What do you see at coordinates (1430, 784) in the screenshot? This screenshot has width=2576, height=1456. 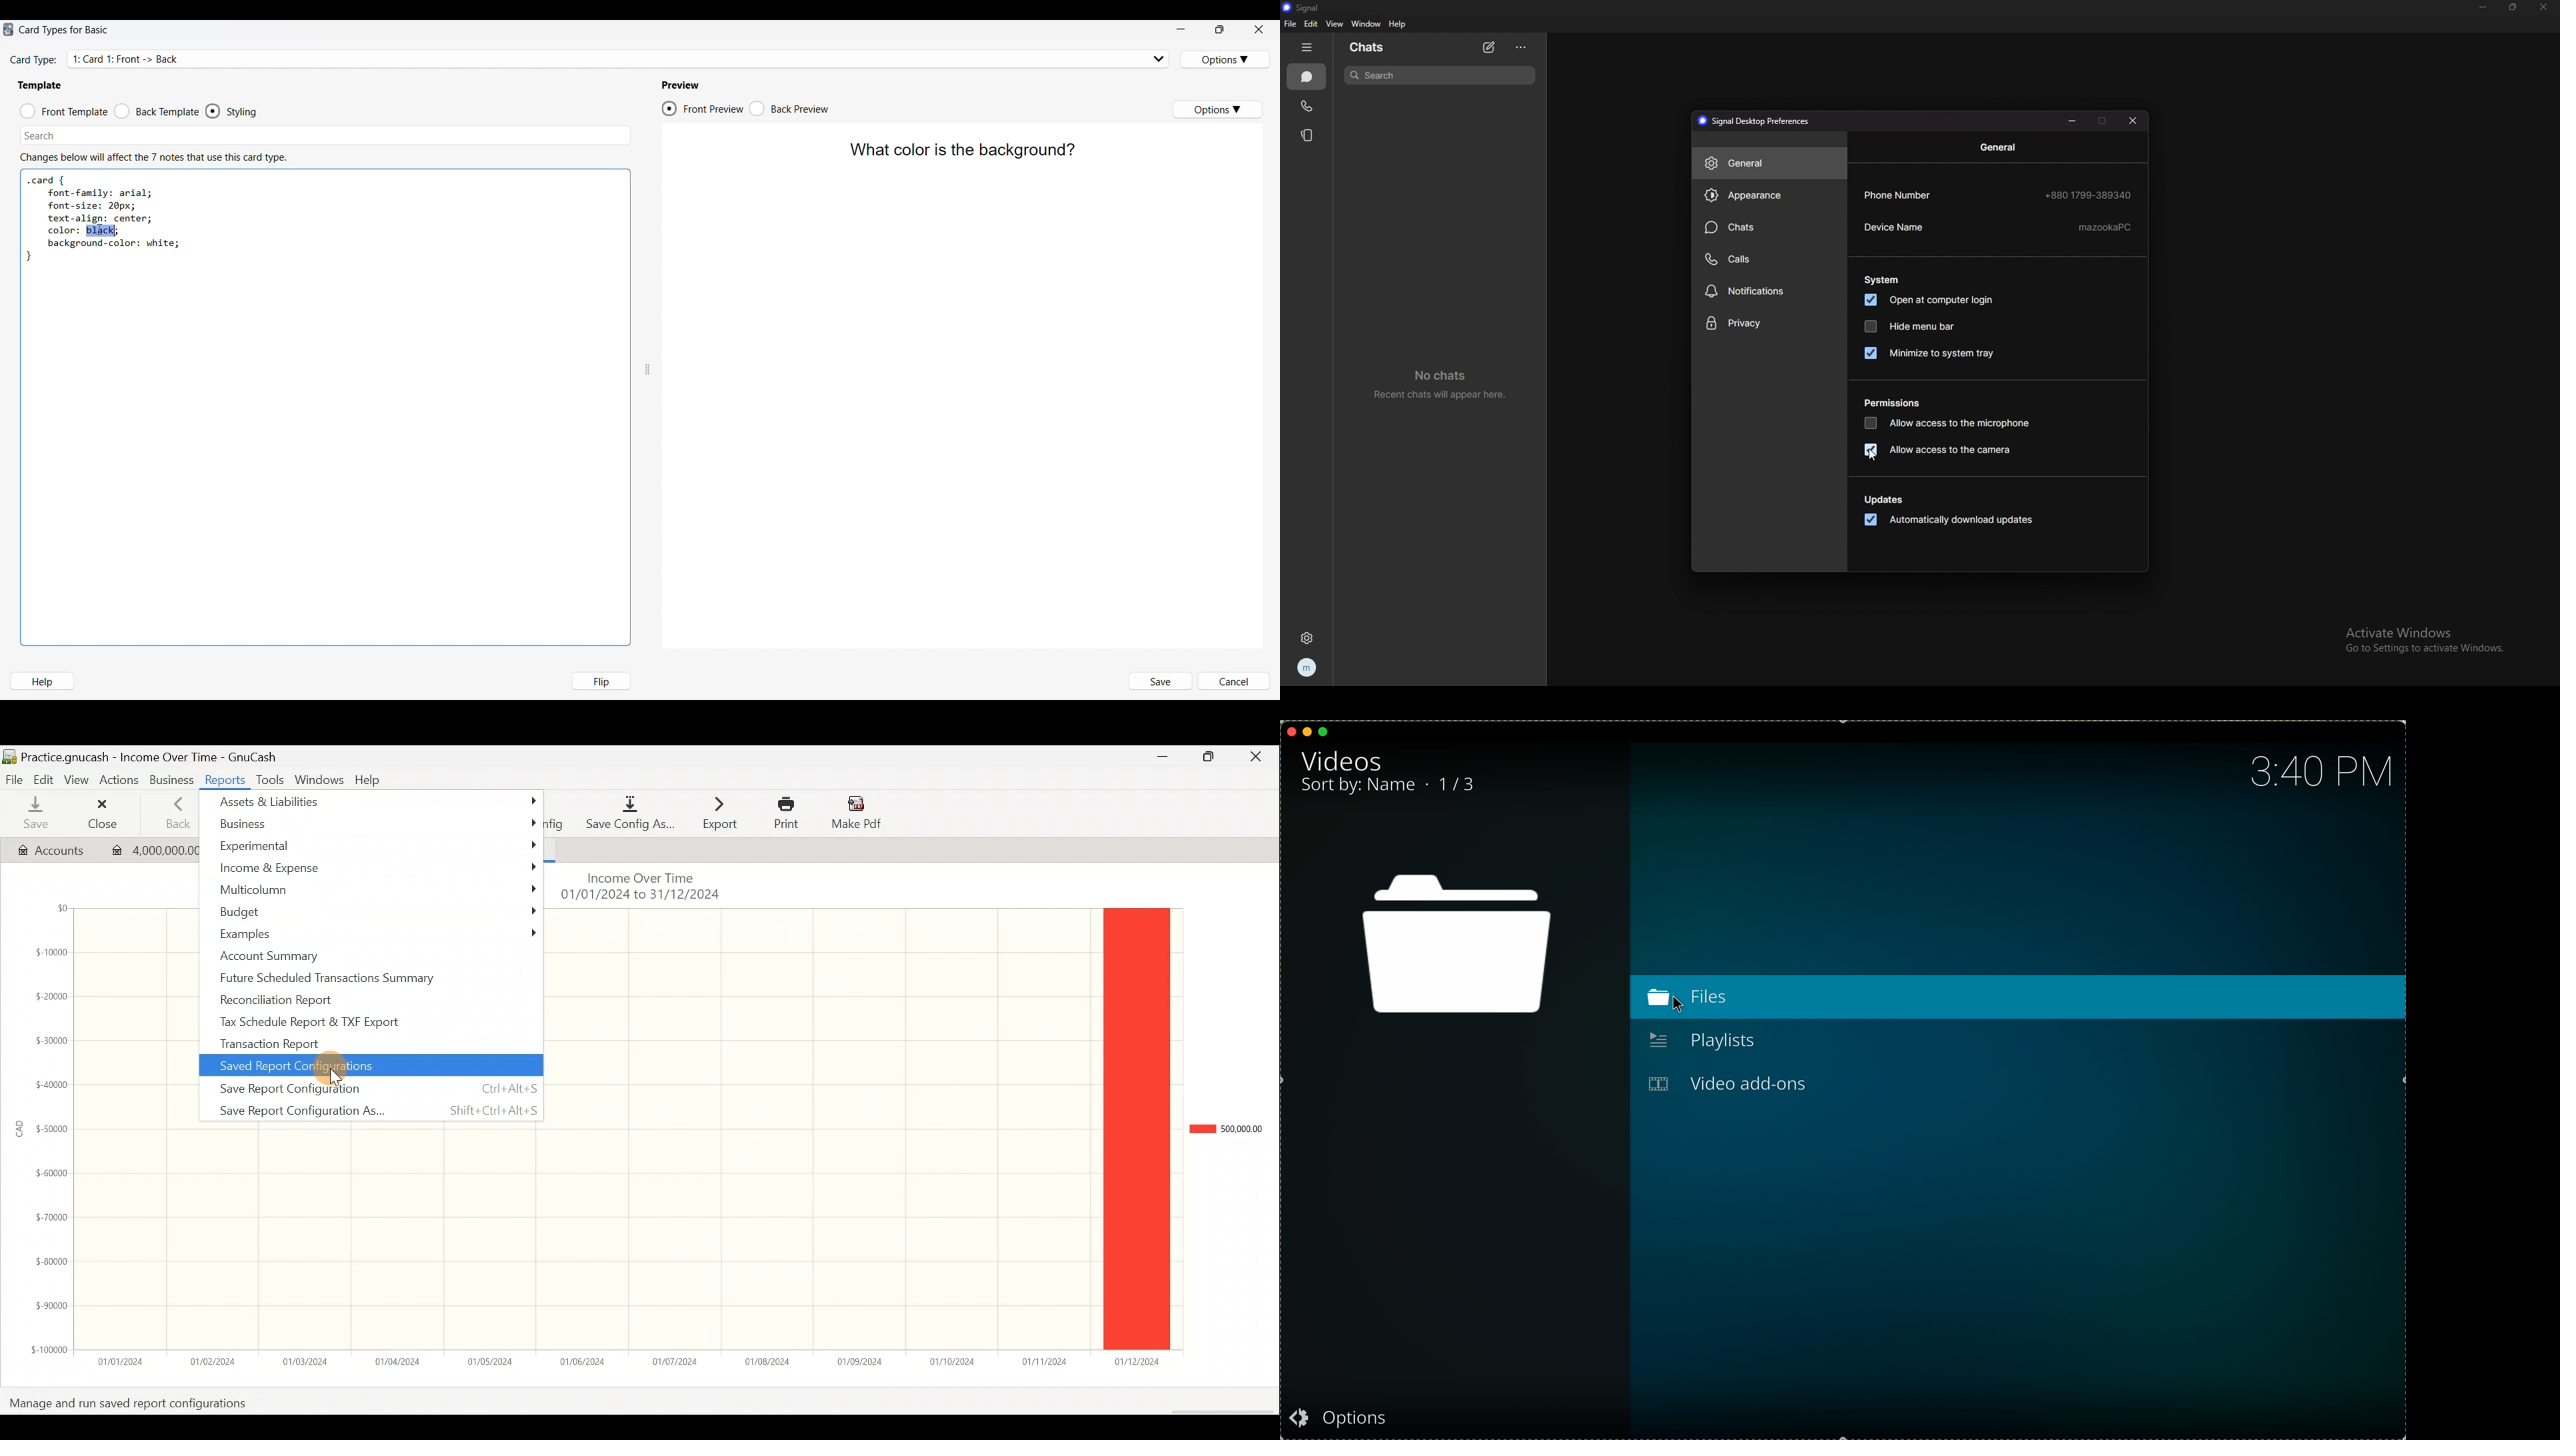 I see `.` at bounding box center [1430, 784].